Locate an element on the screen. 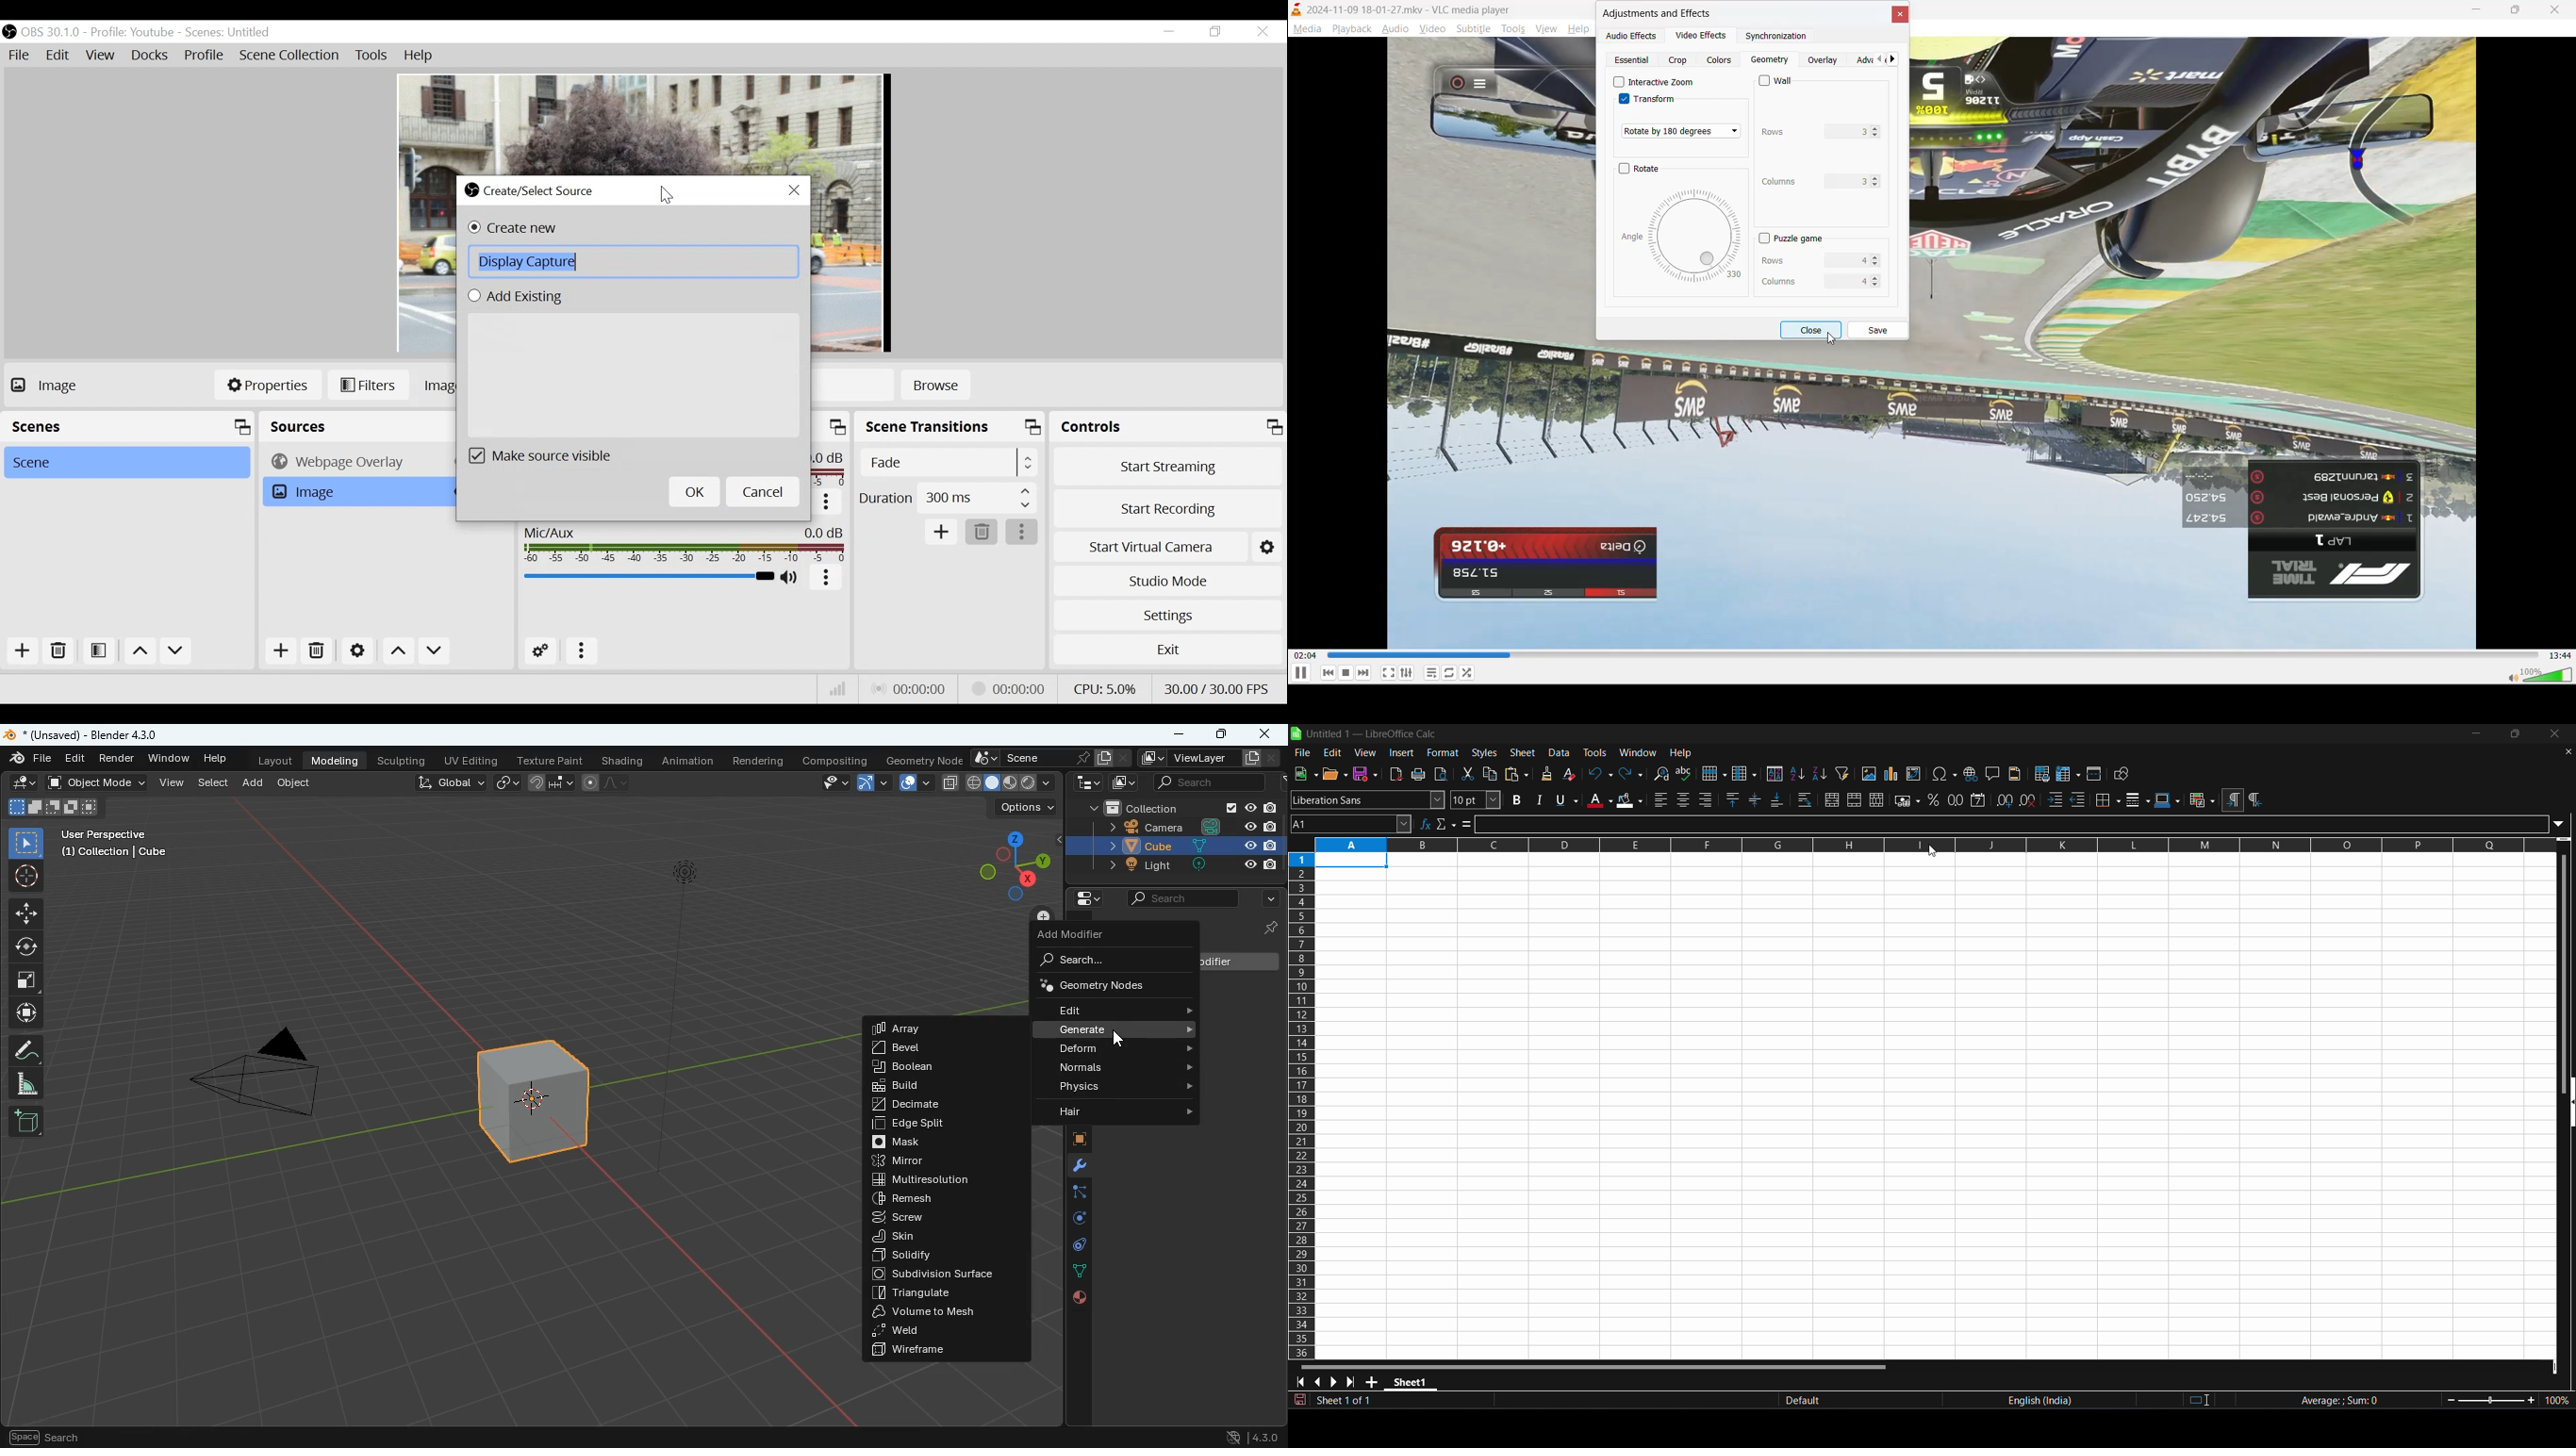 The image size is (2576, 1456). maximize is located at coordinates (1219, 732).